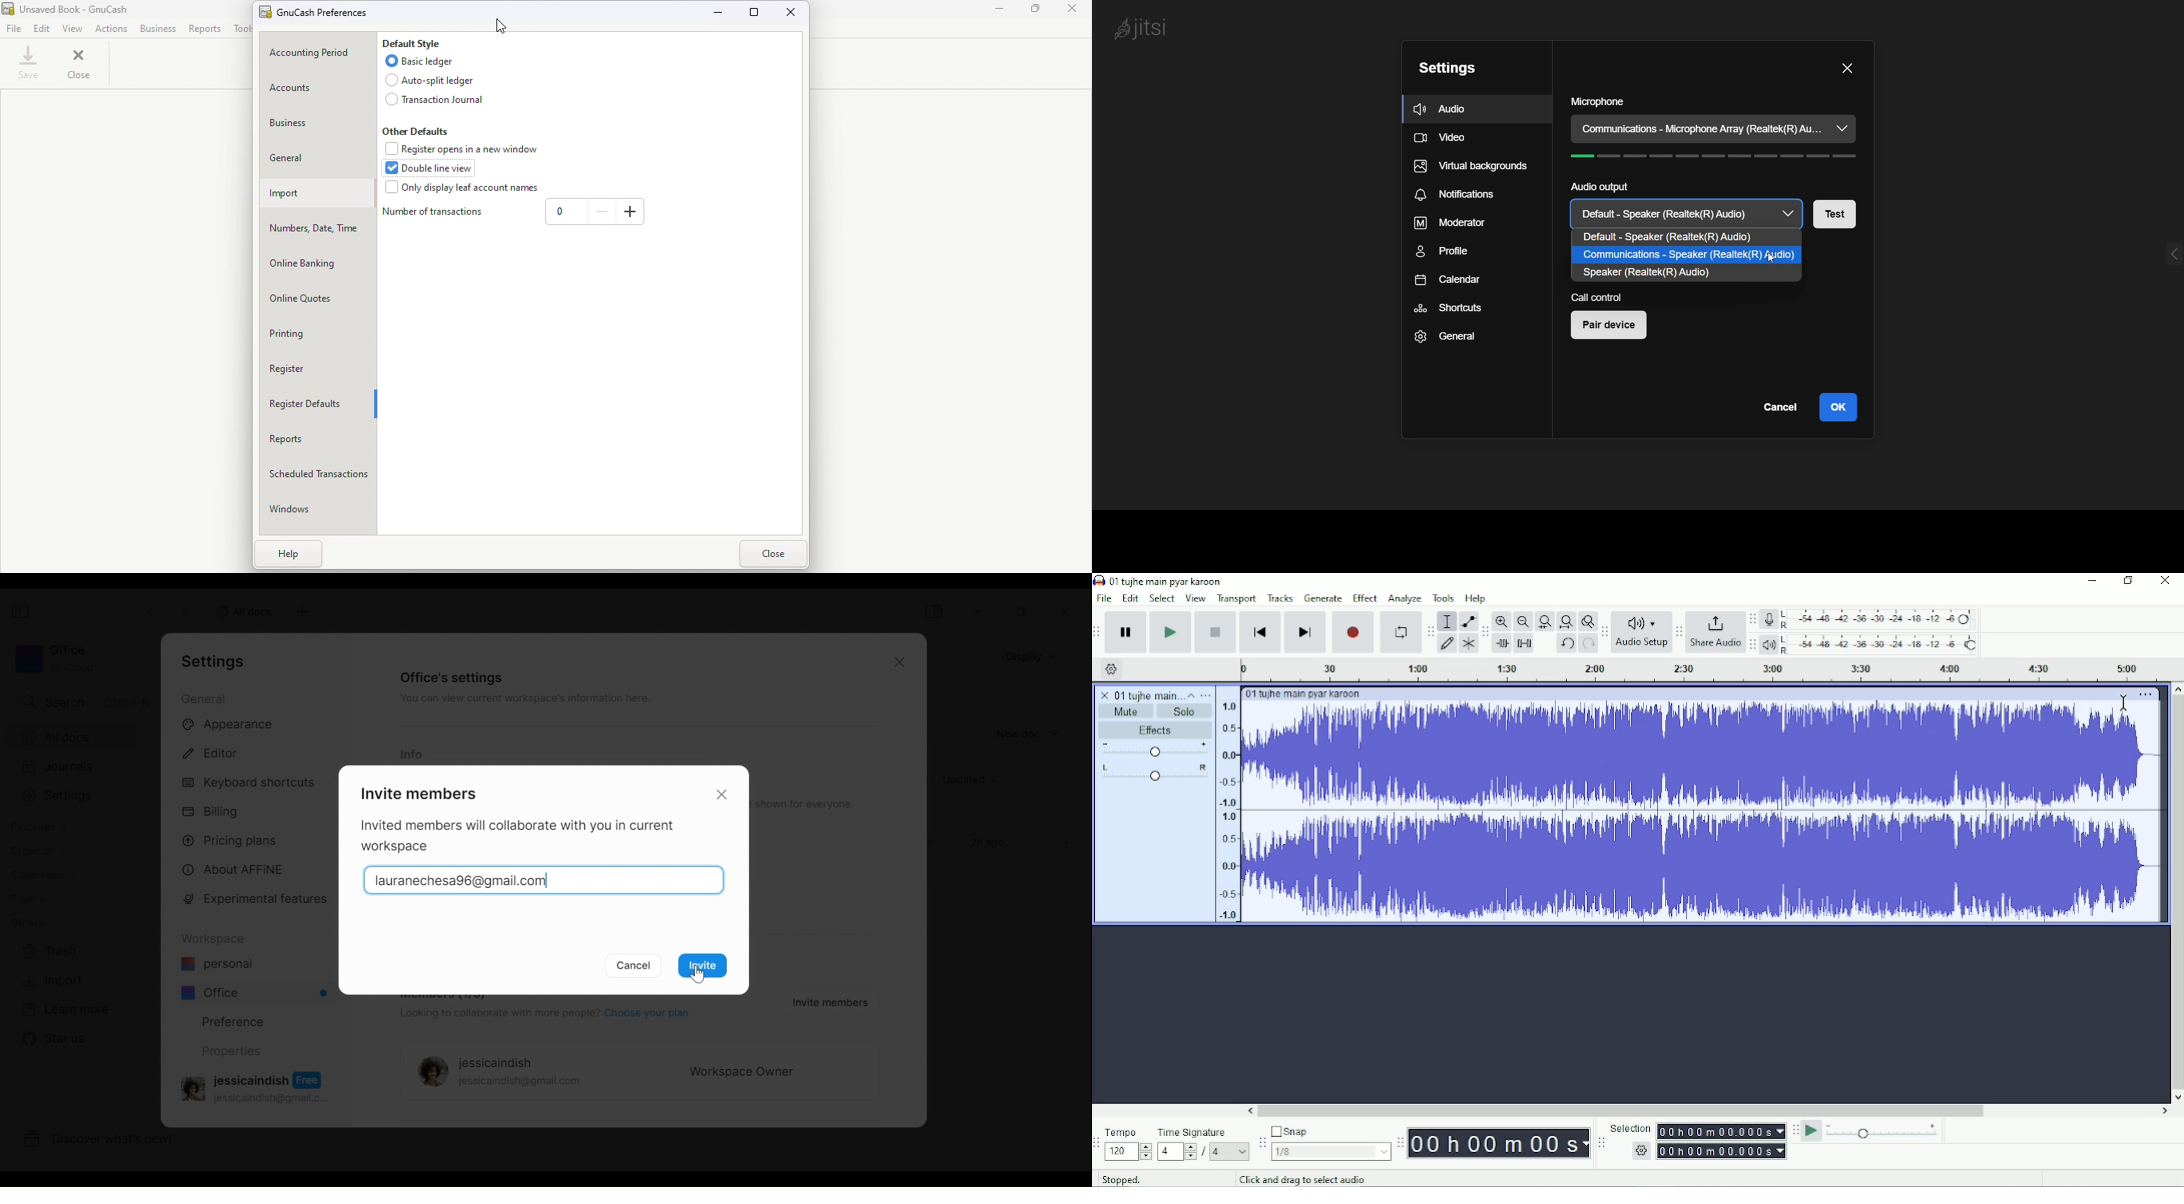  Describe the element at coordinates (1324, 597) in the screenshot. I see `Generate` at that location.